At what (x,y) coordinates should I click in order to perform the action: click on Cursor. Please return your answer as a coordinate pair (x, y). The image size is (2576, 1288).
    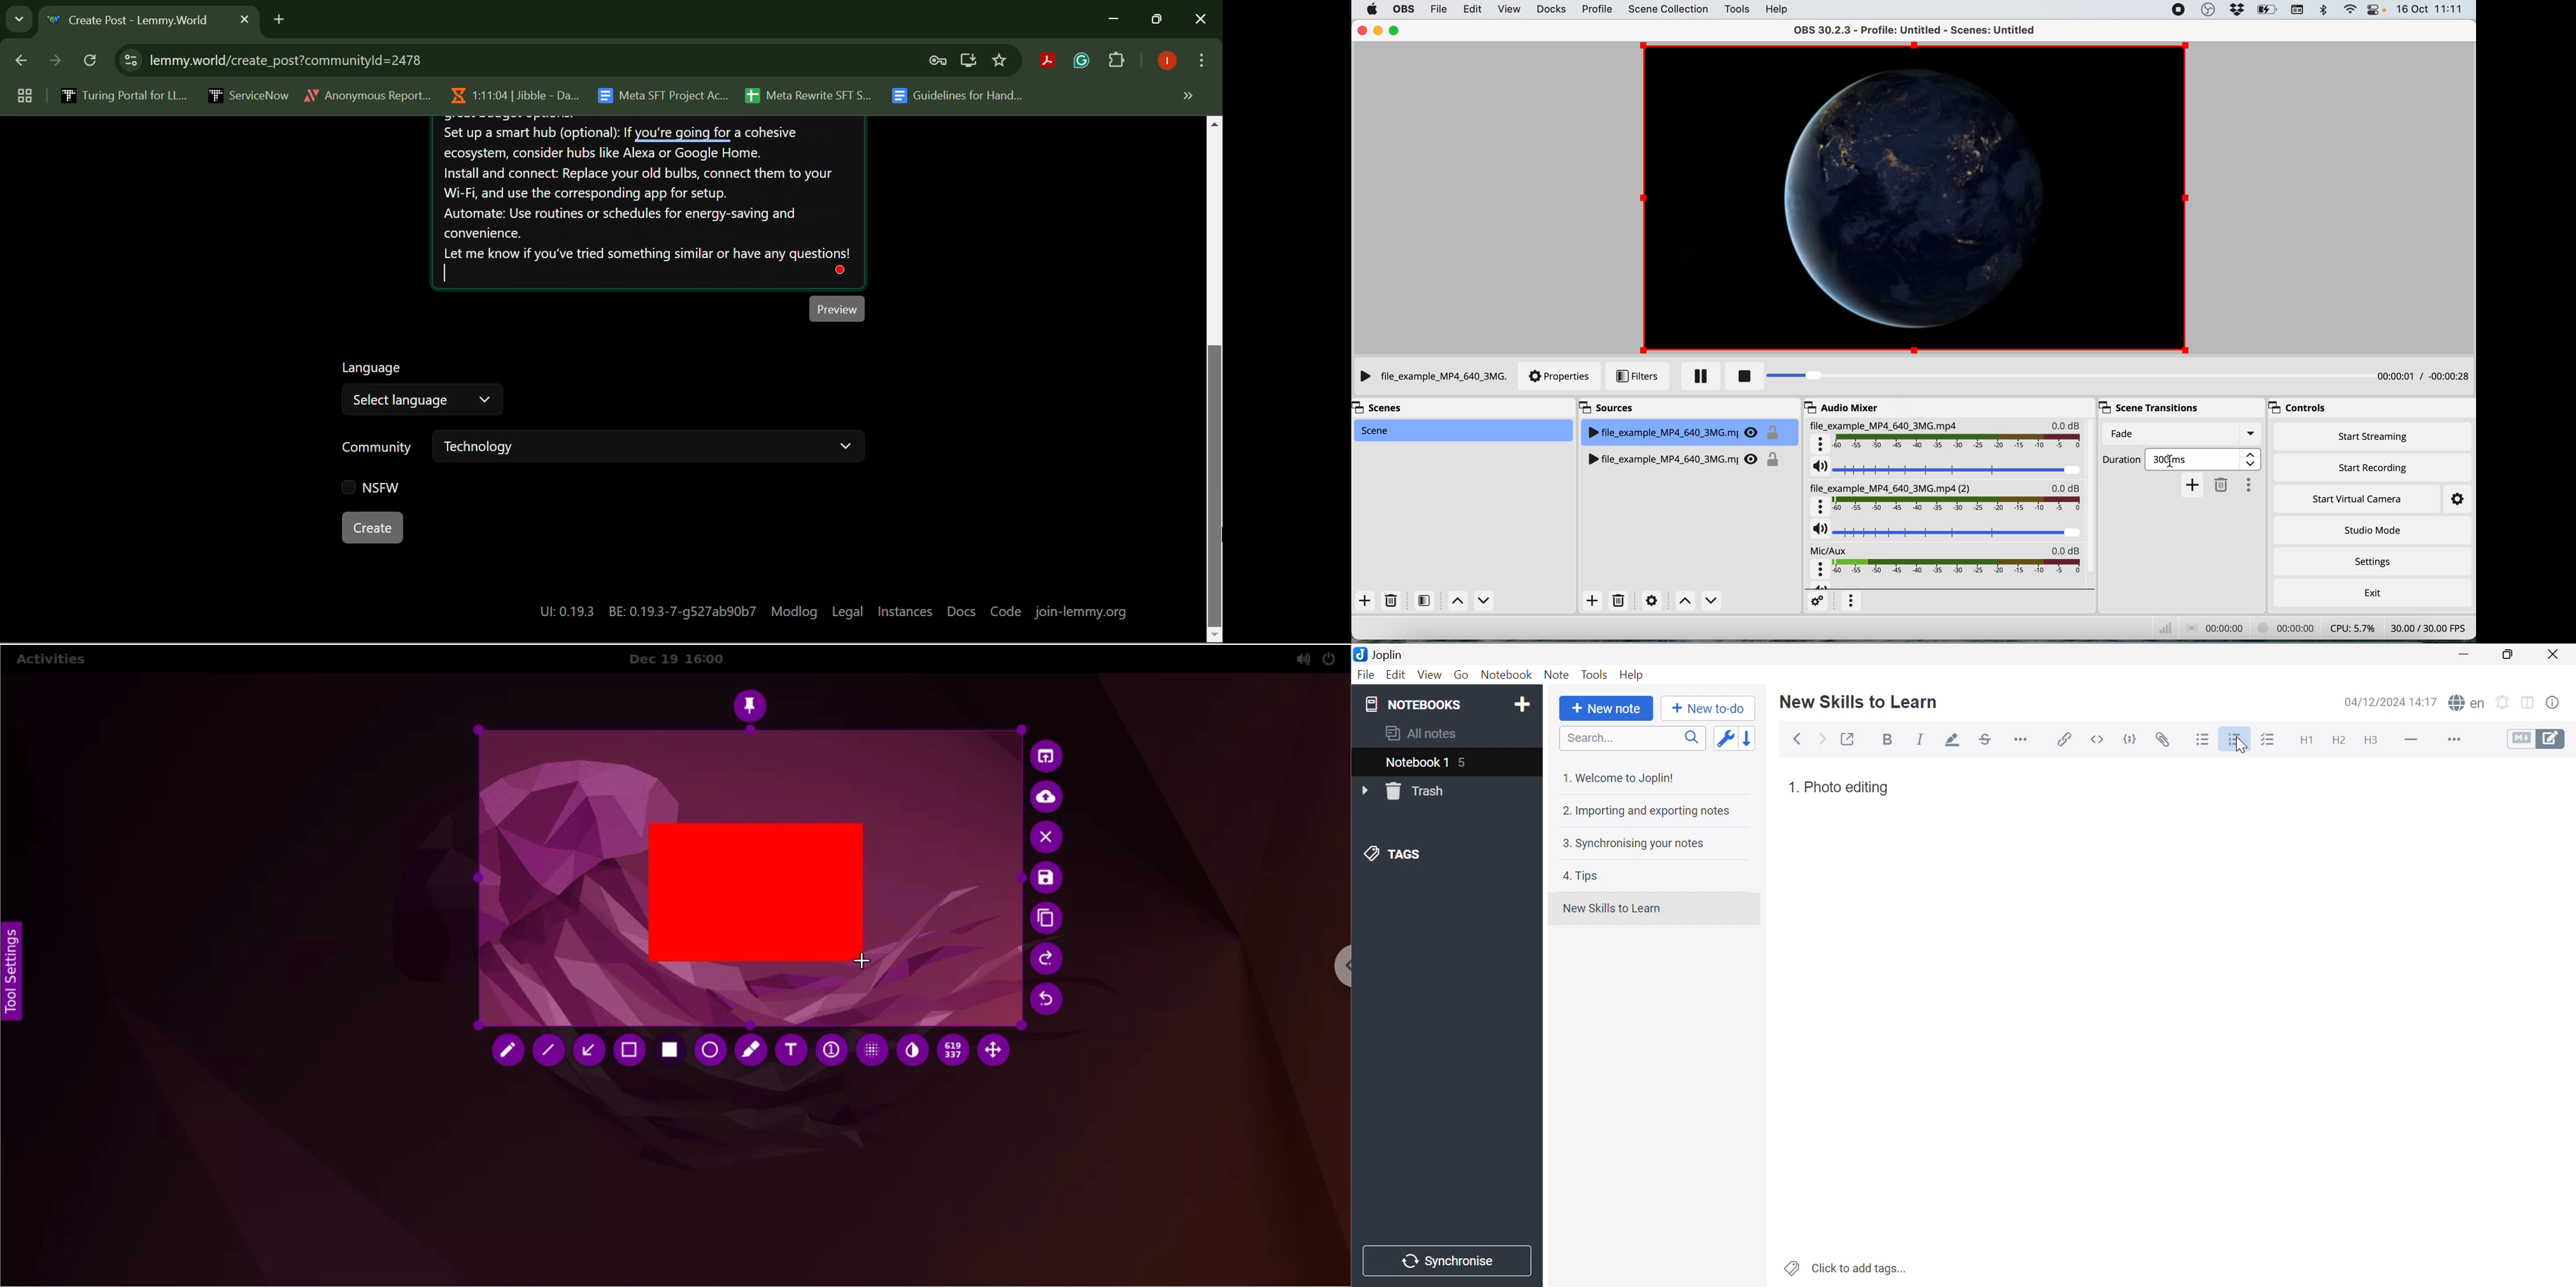
    Looking at the image, I should click on (2242, 747).